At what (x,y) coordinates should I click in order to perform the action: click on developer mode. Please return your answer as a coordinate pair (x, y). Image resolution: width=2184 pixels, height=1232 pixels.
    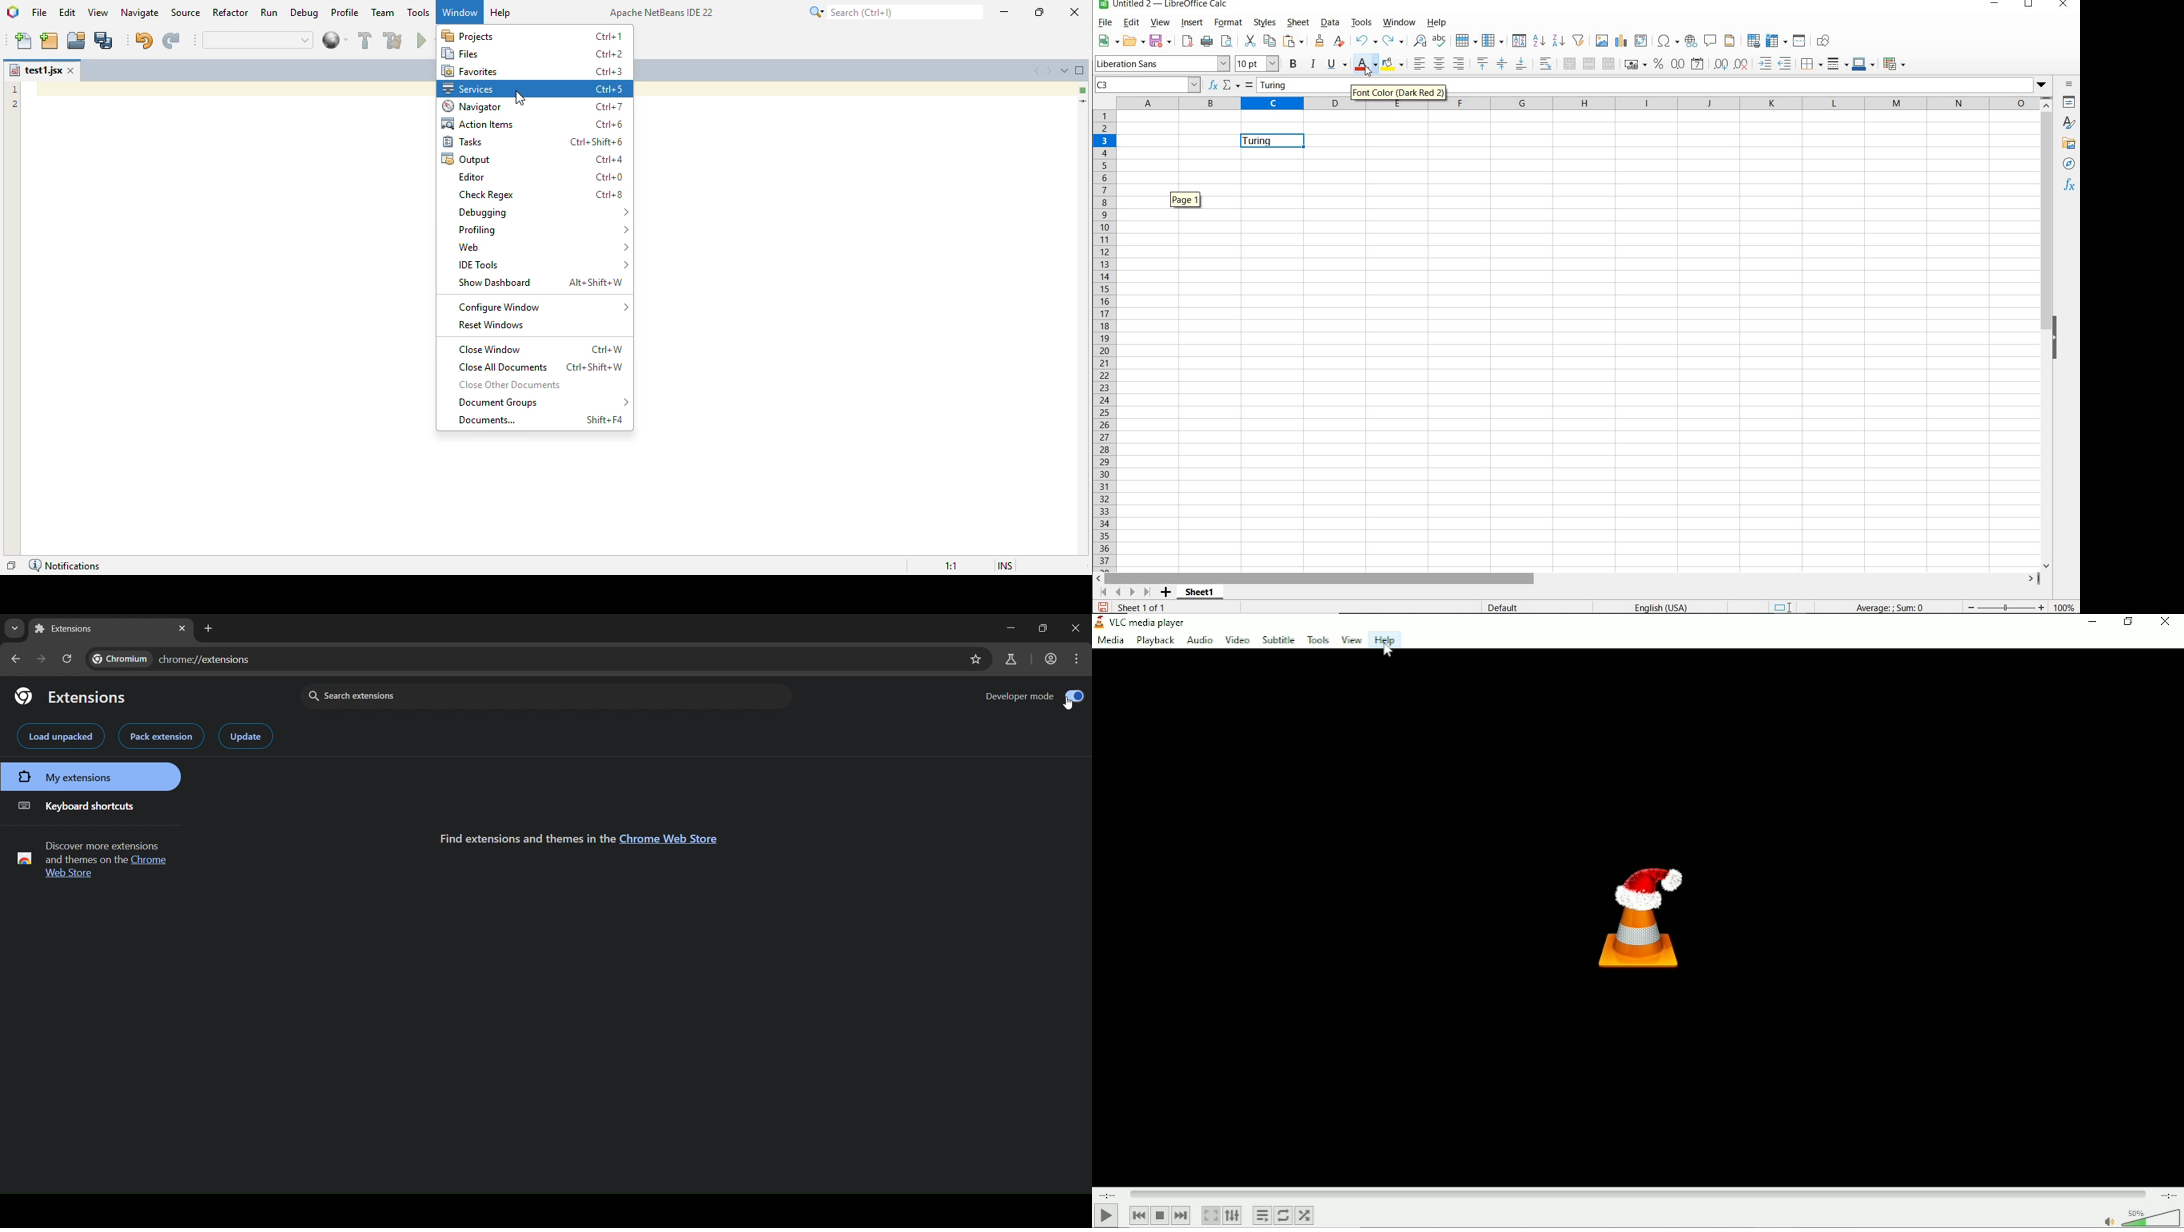
    Looking at the image, I should click on (1033, 695).